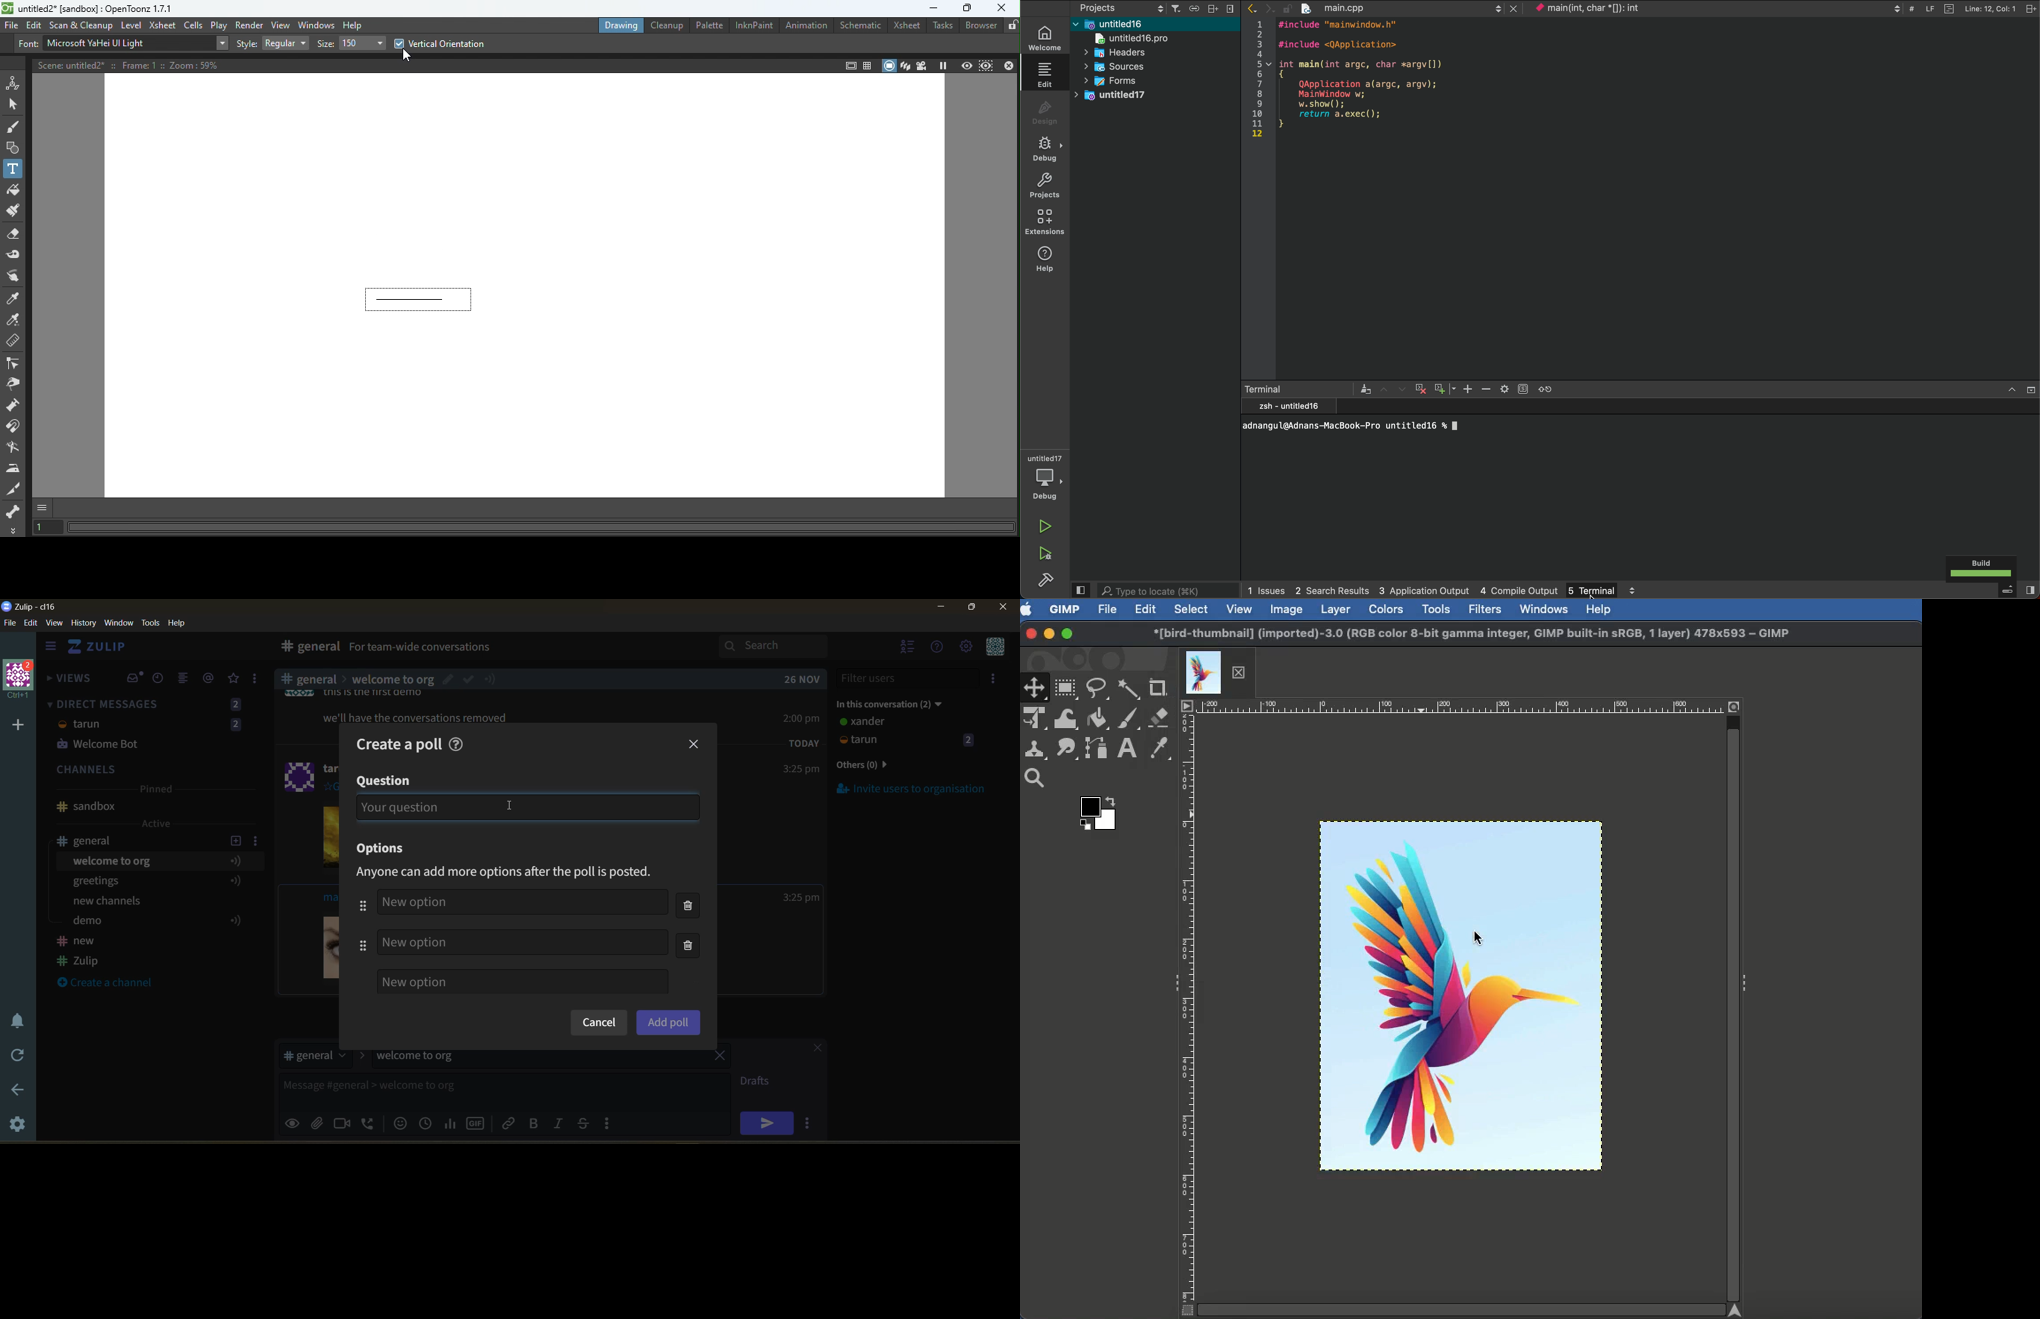 This screenshot has height=1344, width=2044. Describe the element at coordinates (13, 317) in the screenshot. I see `RGB picker tool` at that location.